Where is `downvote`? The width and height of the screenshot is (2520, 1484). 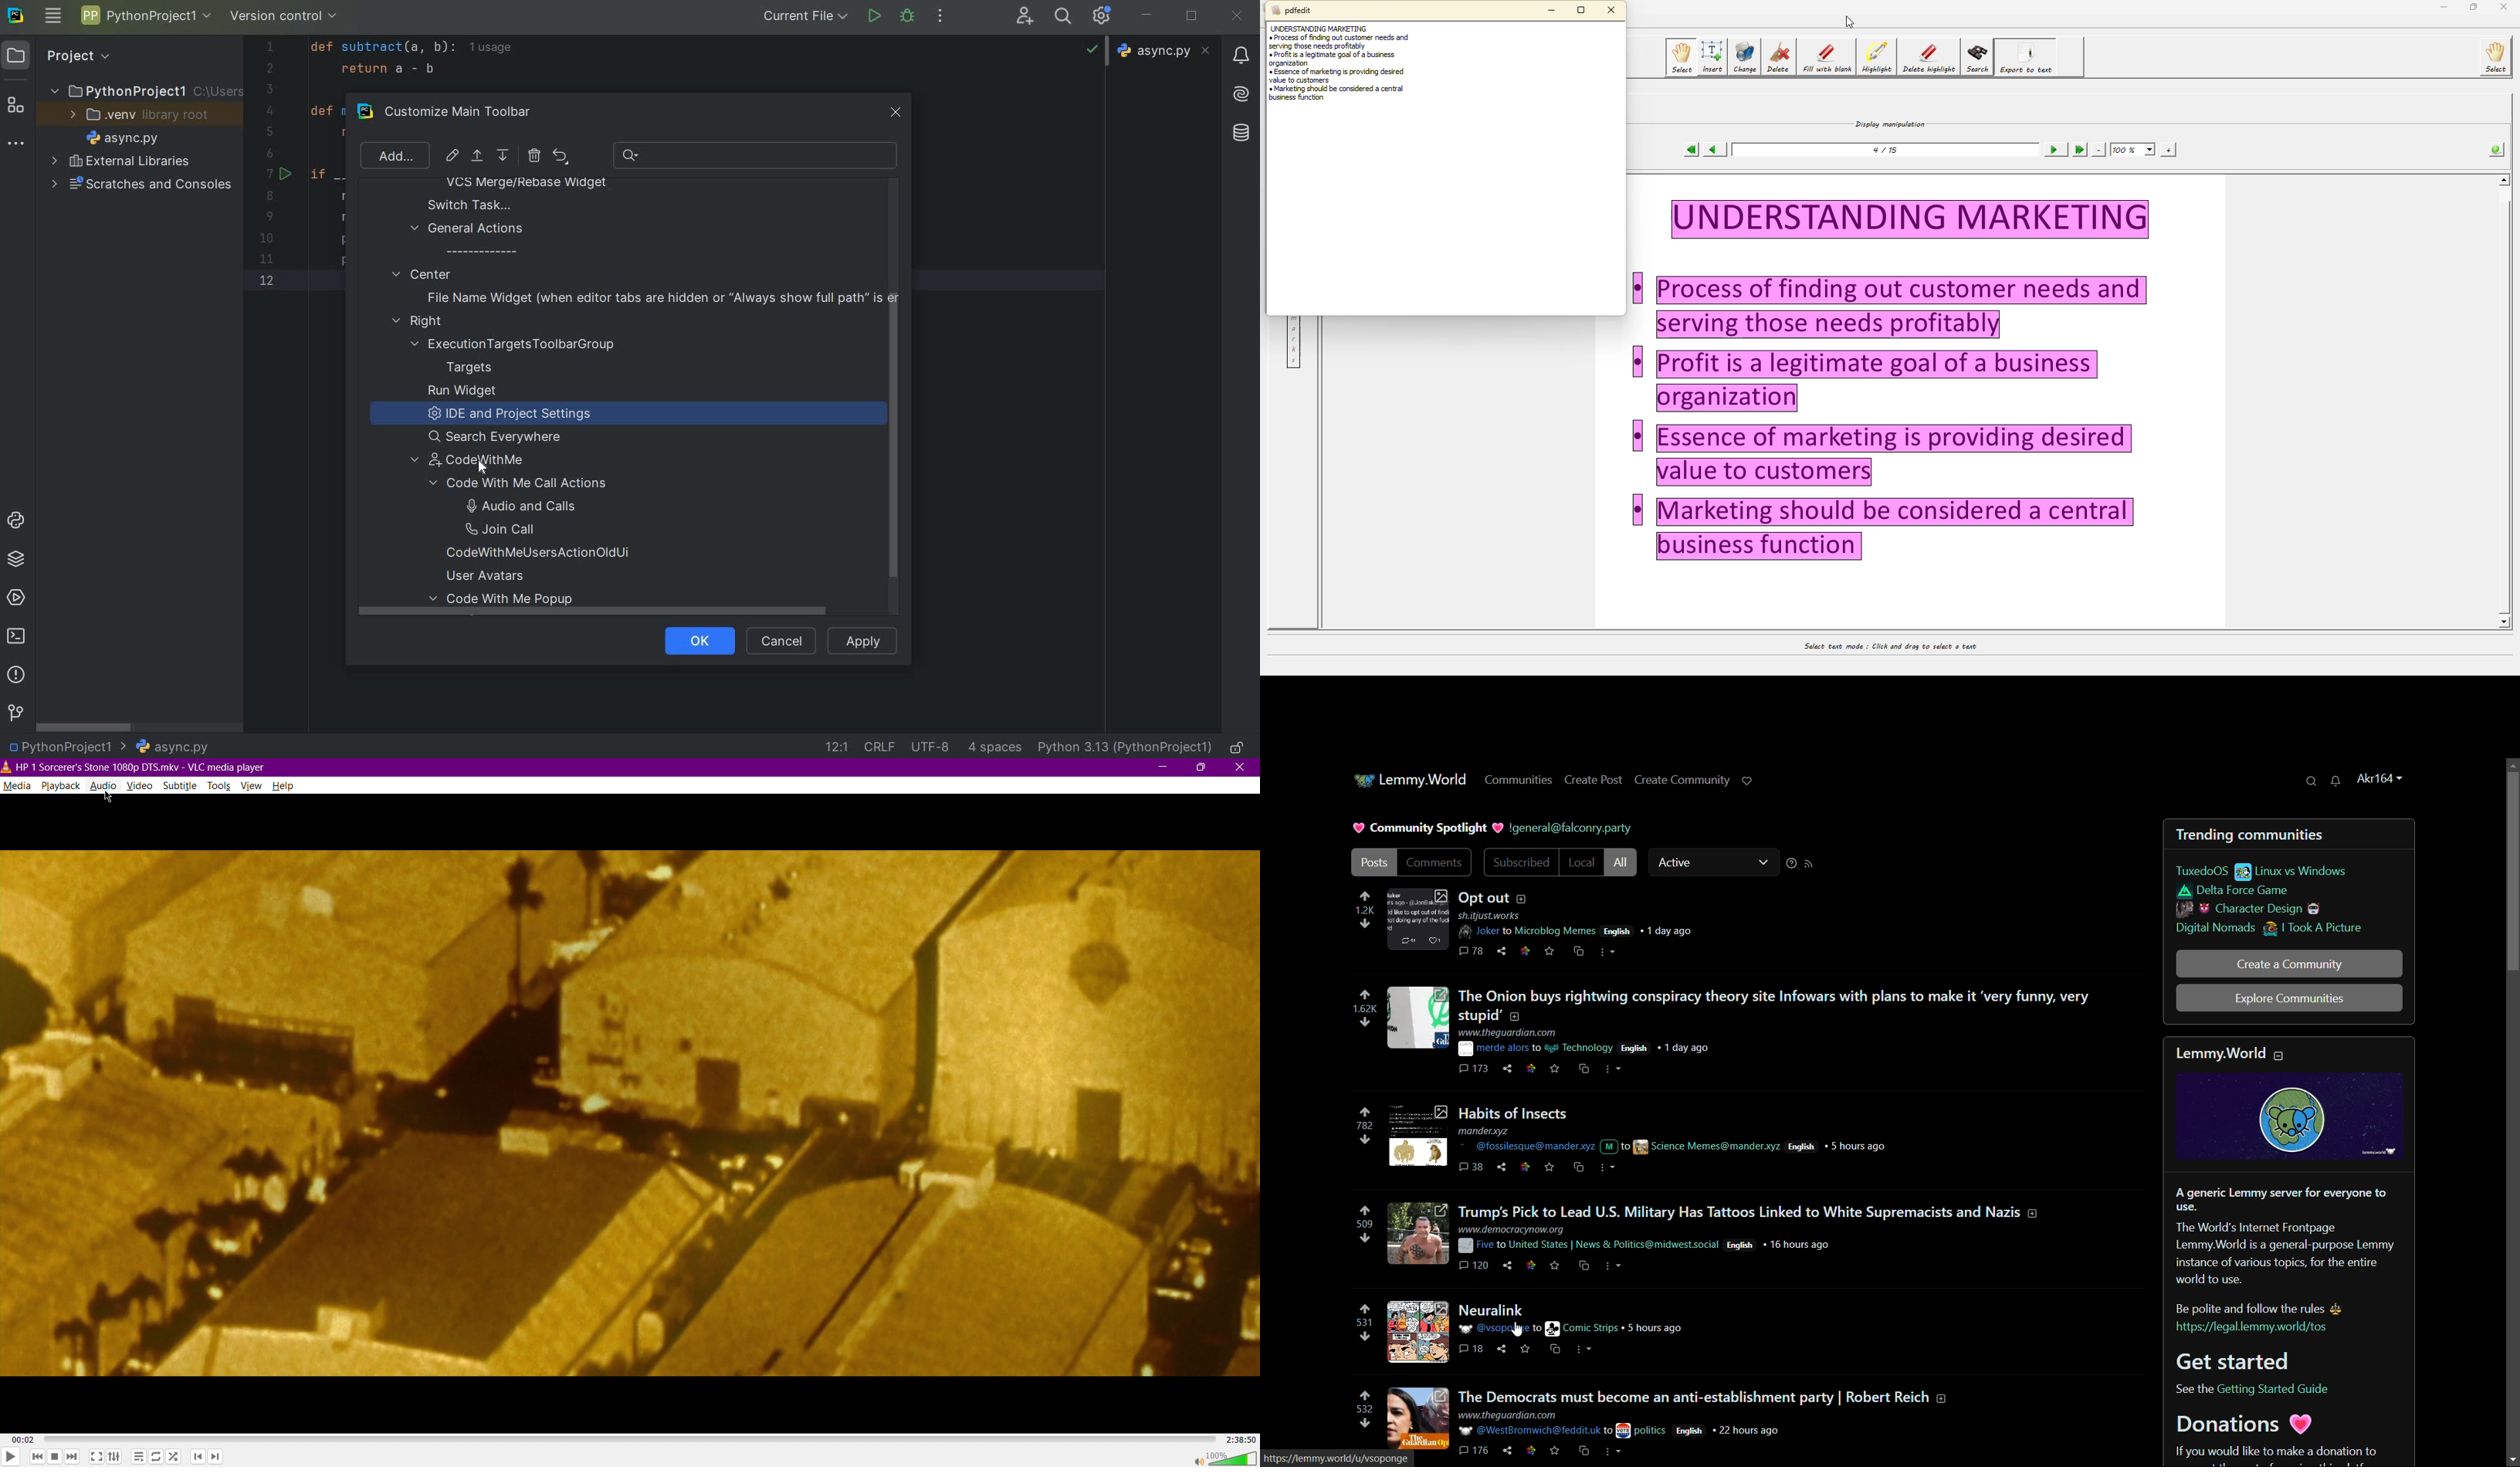 downvote is located at coordinates (1365, 924).